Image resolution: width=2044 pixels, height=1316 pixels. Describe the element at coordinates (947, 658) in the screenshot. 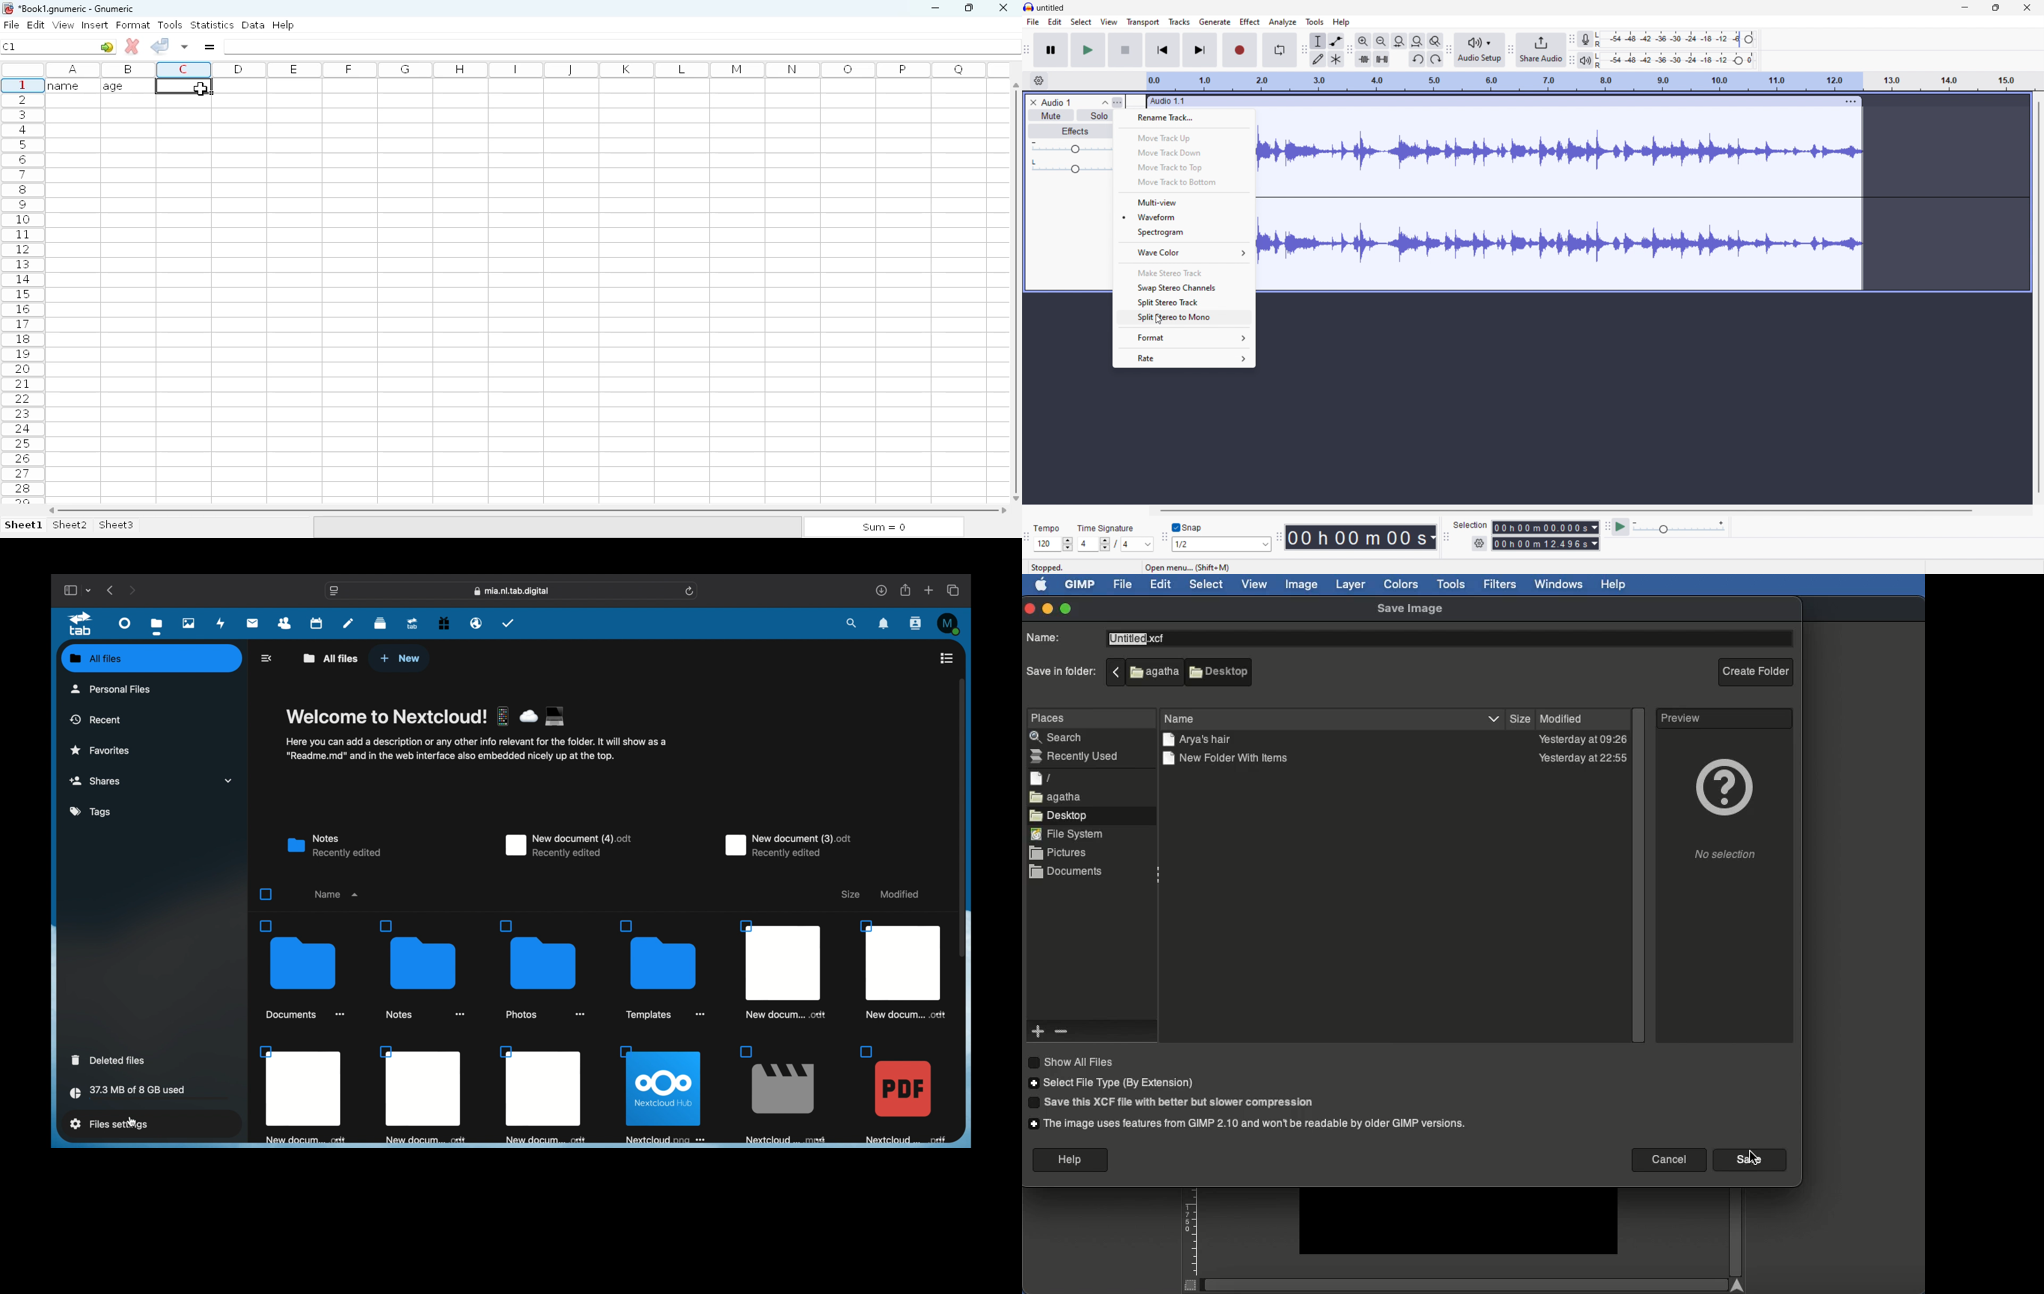

I see `menu` at that location.